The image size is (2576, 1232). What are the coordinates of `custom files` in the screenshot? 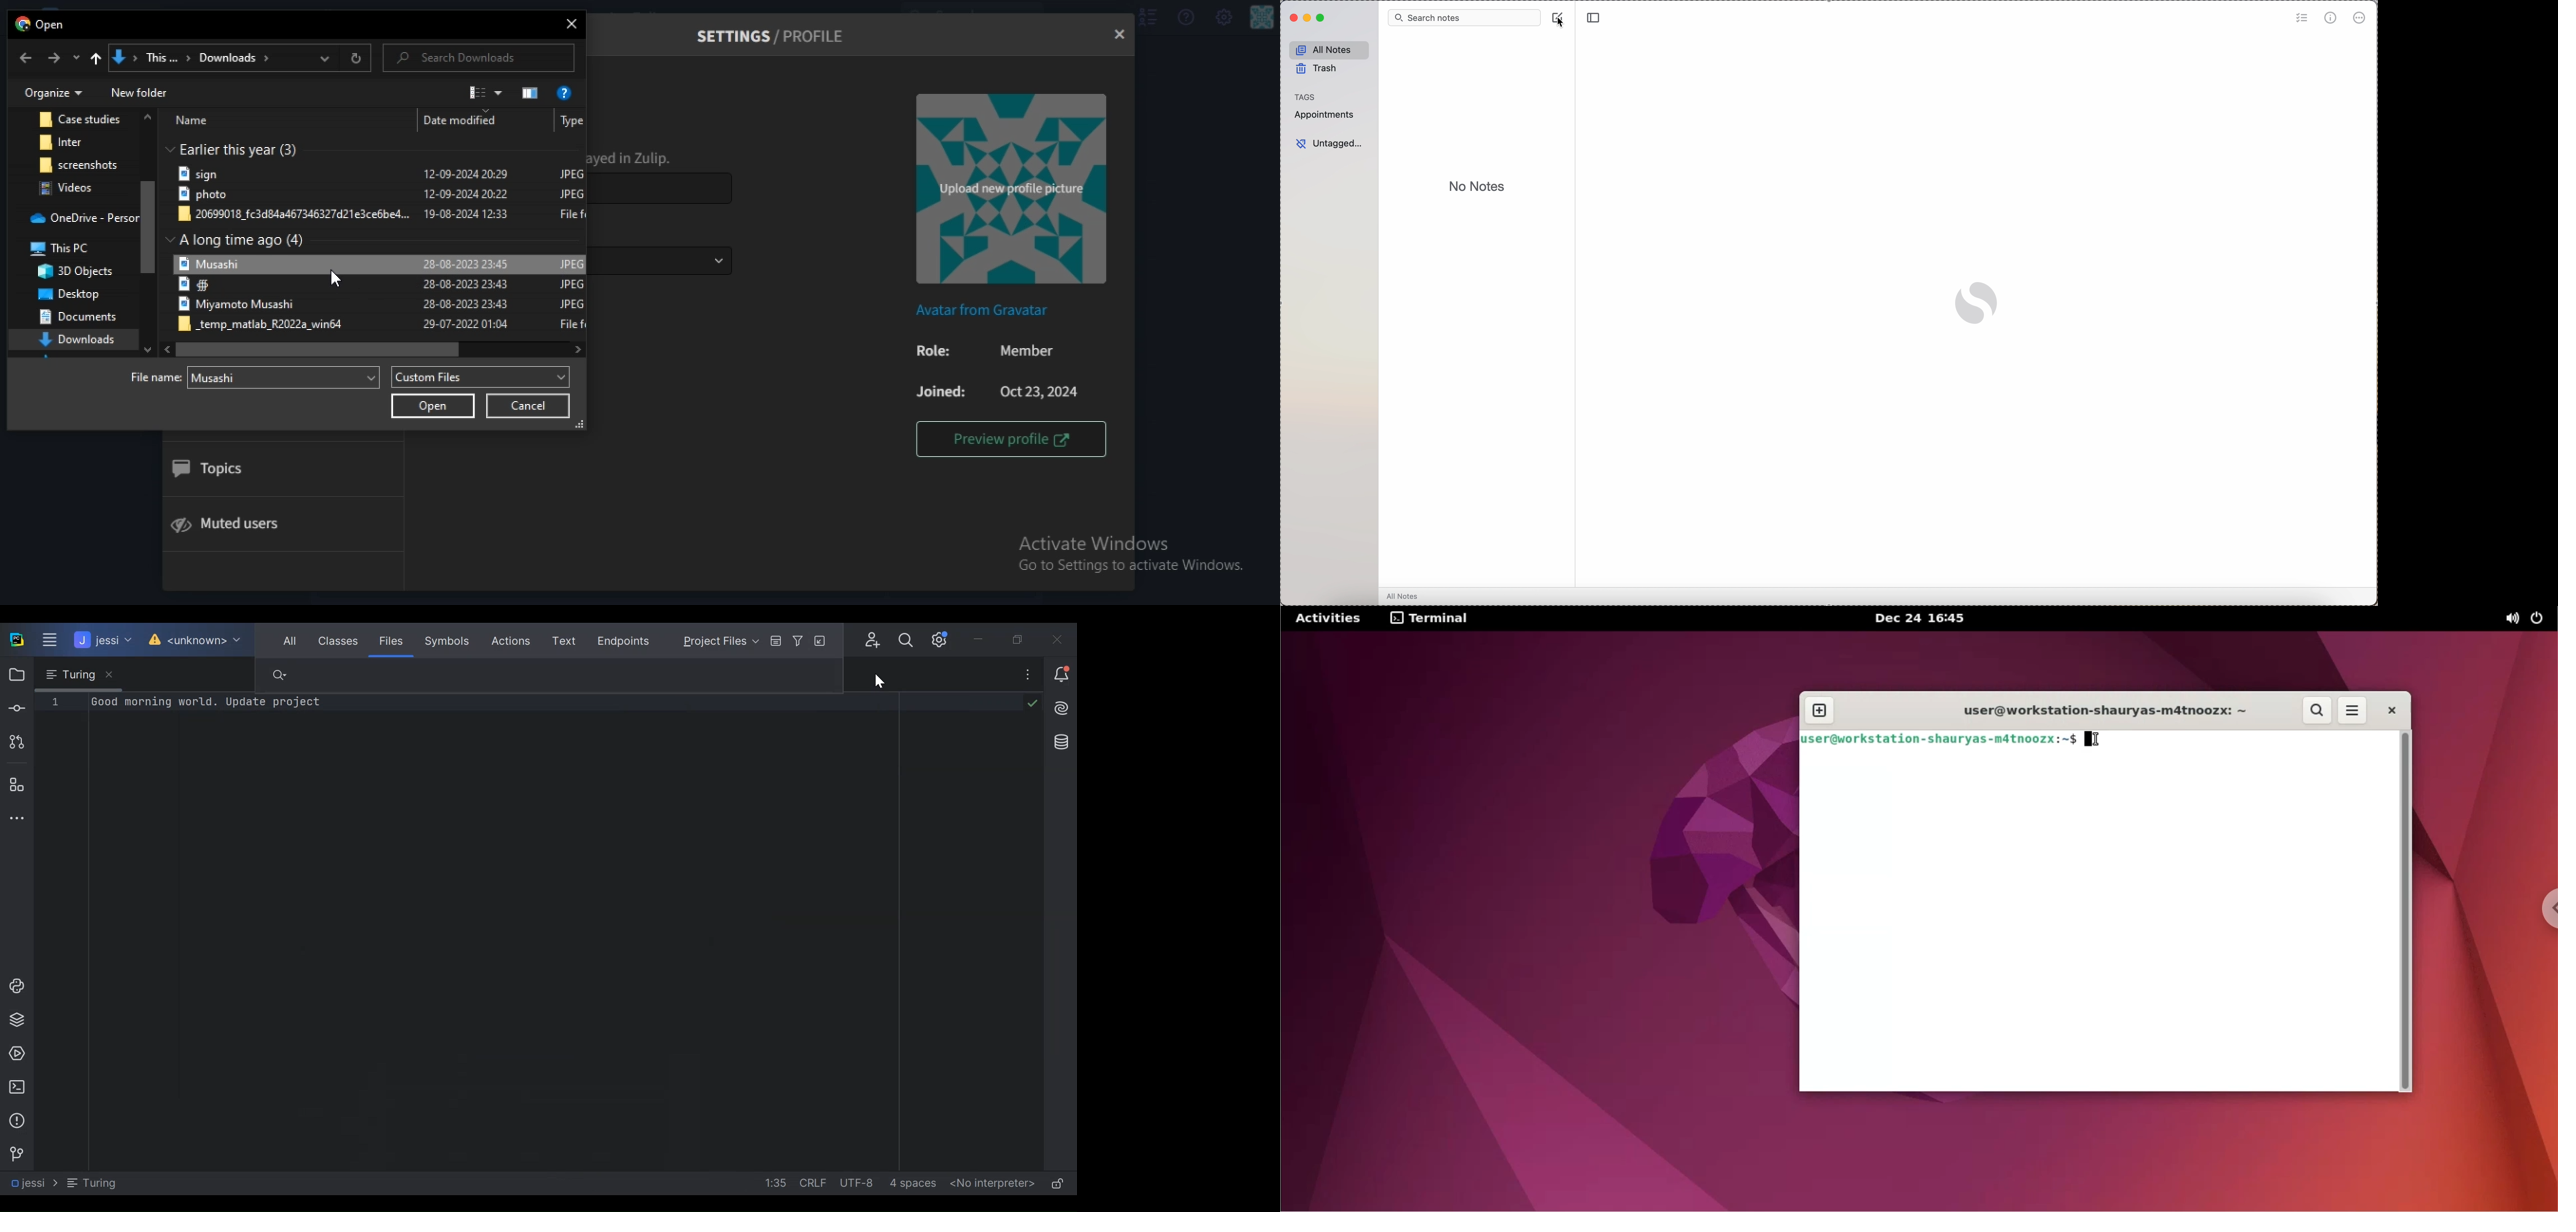 It's located at (481, 377).